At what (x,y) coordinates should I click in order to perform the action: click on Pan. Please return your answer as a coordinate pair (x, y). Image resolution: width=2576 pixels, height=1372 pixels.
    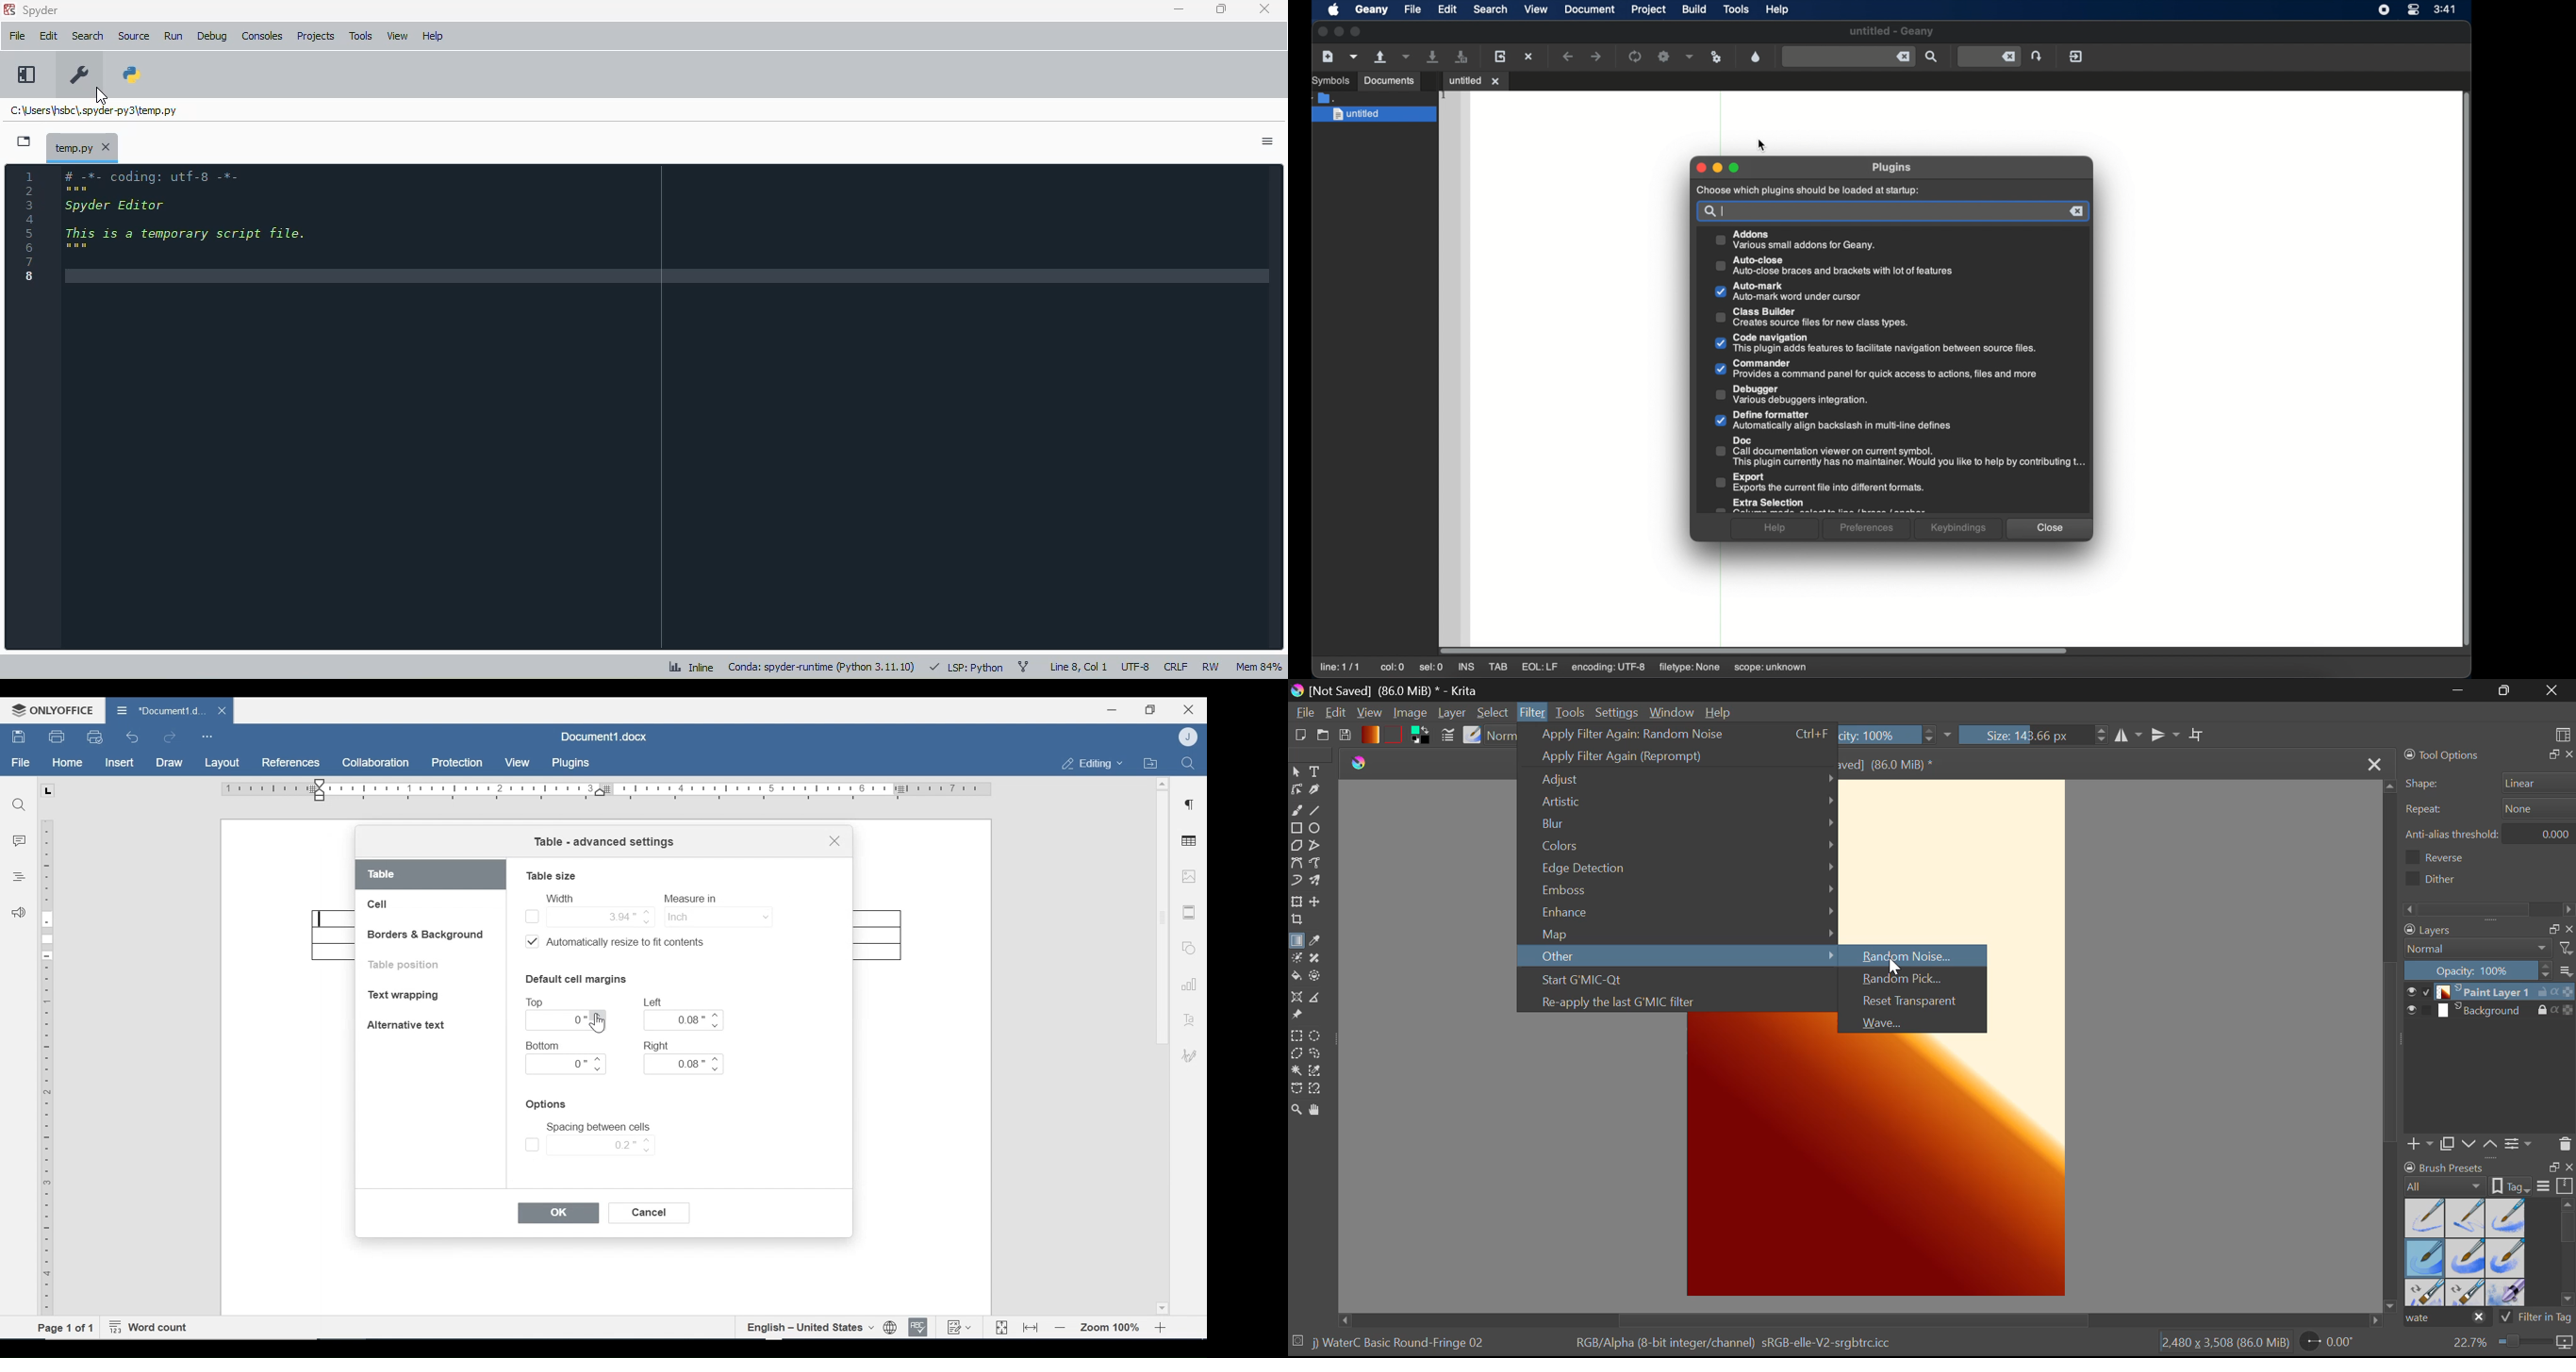
    Looking at the image, I should click on (1320, 1111).